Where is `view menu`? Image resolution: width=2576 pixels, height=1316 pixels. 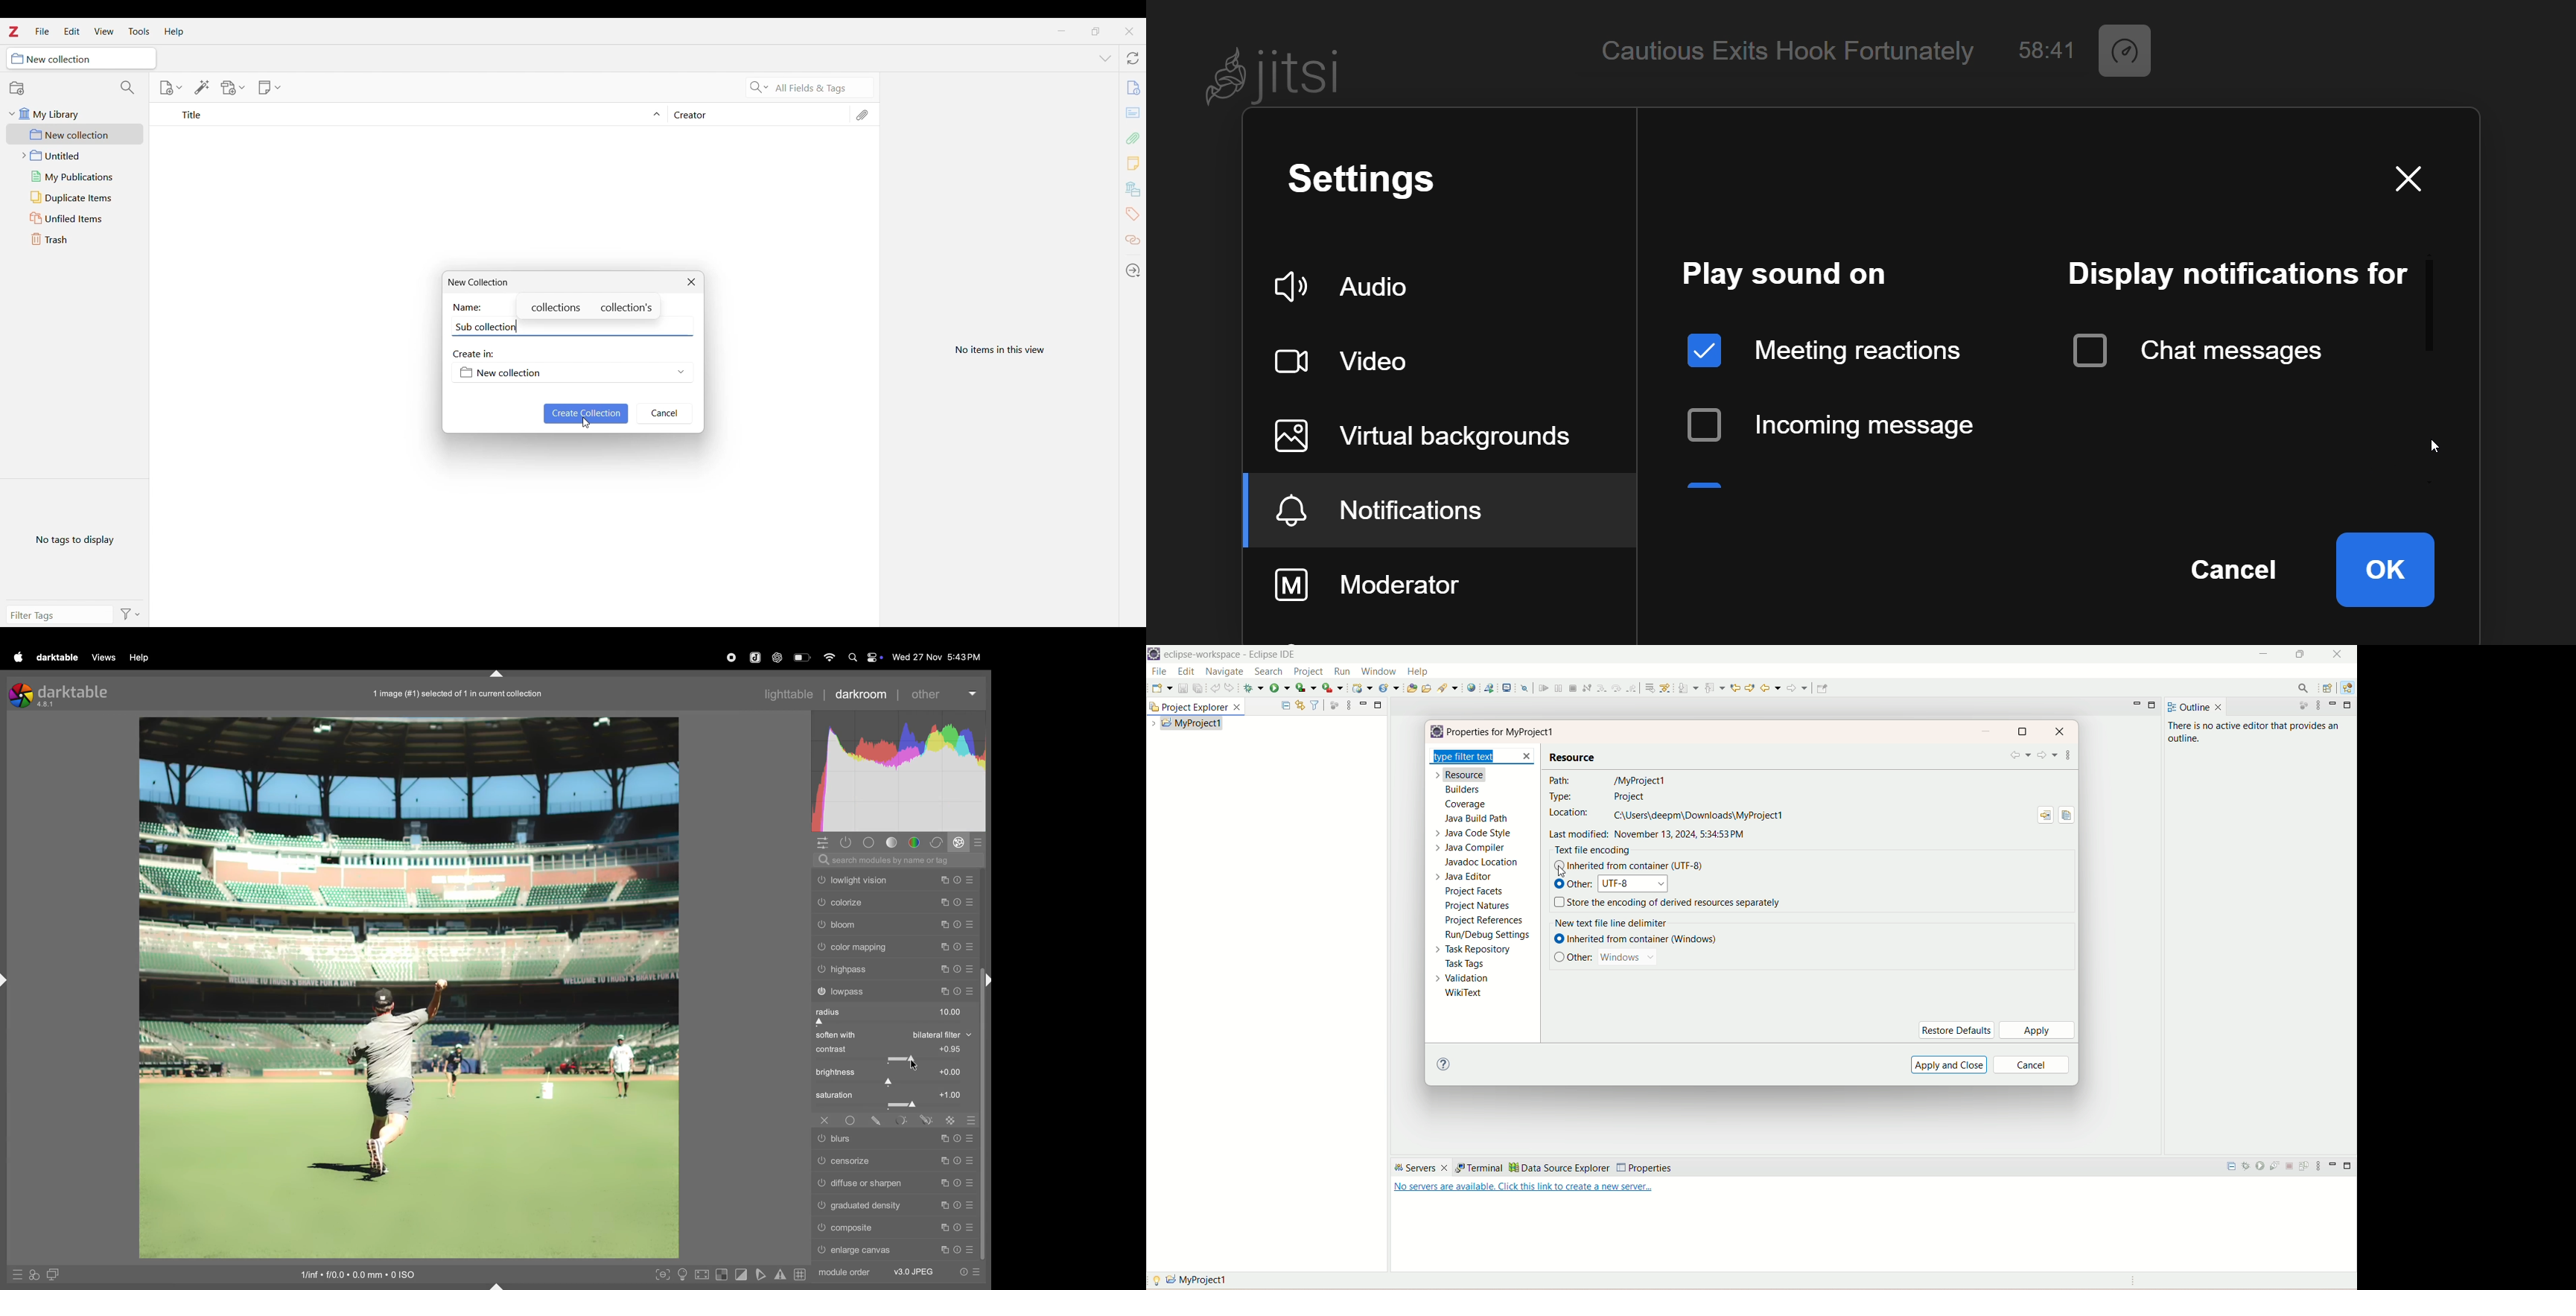
view menu is located at coordinates (2069, 757).